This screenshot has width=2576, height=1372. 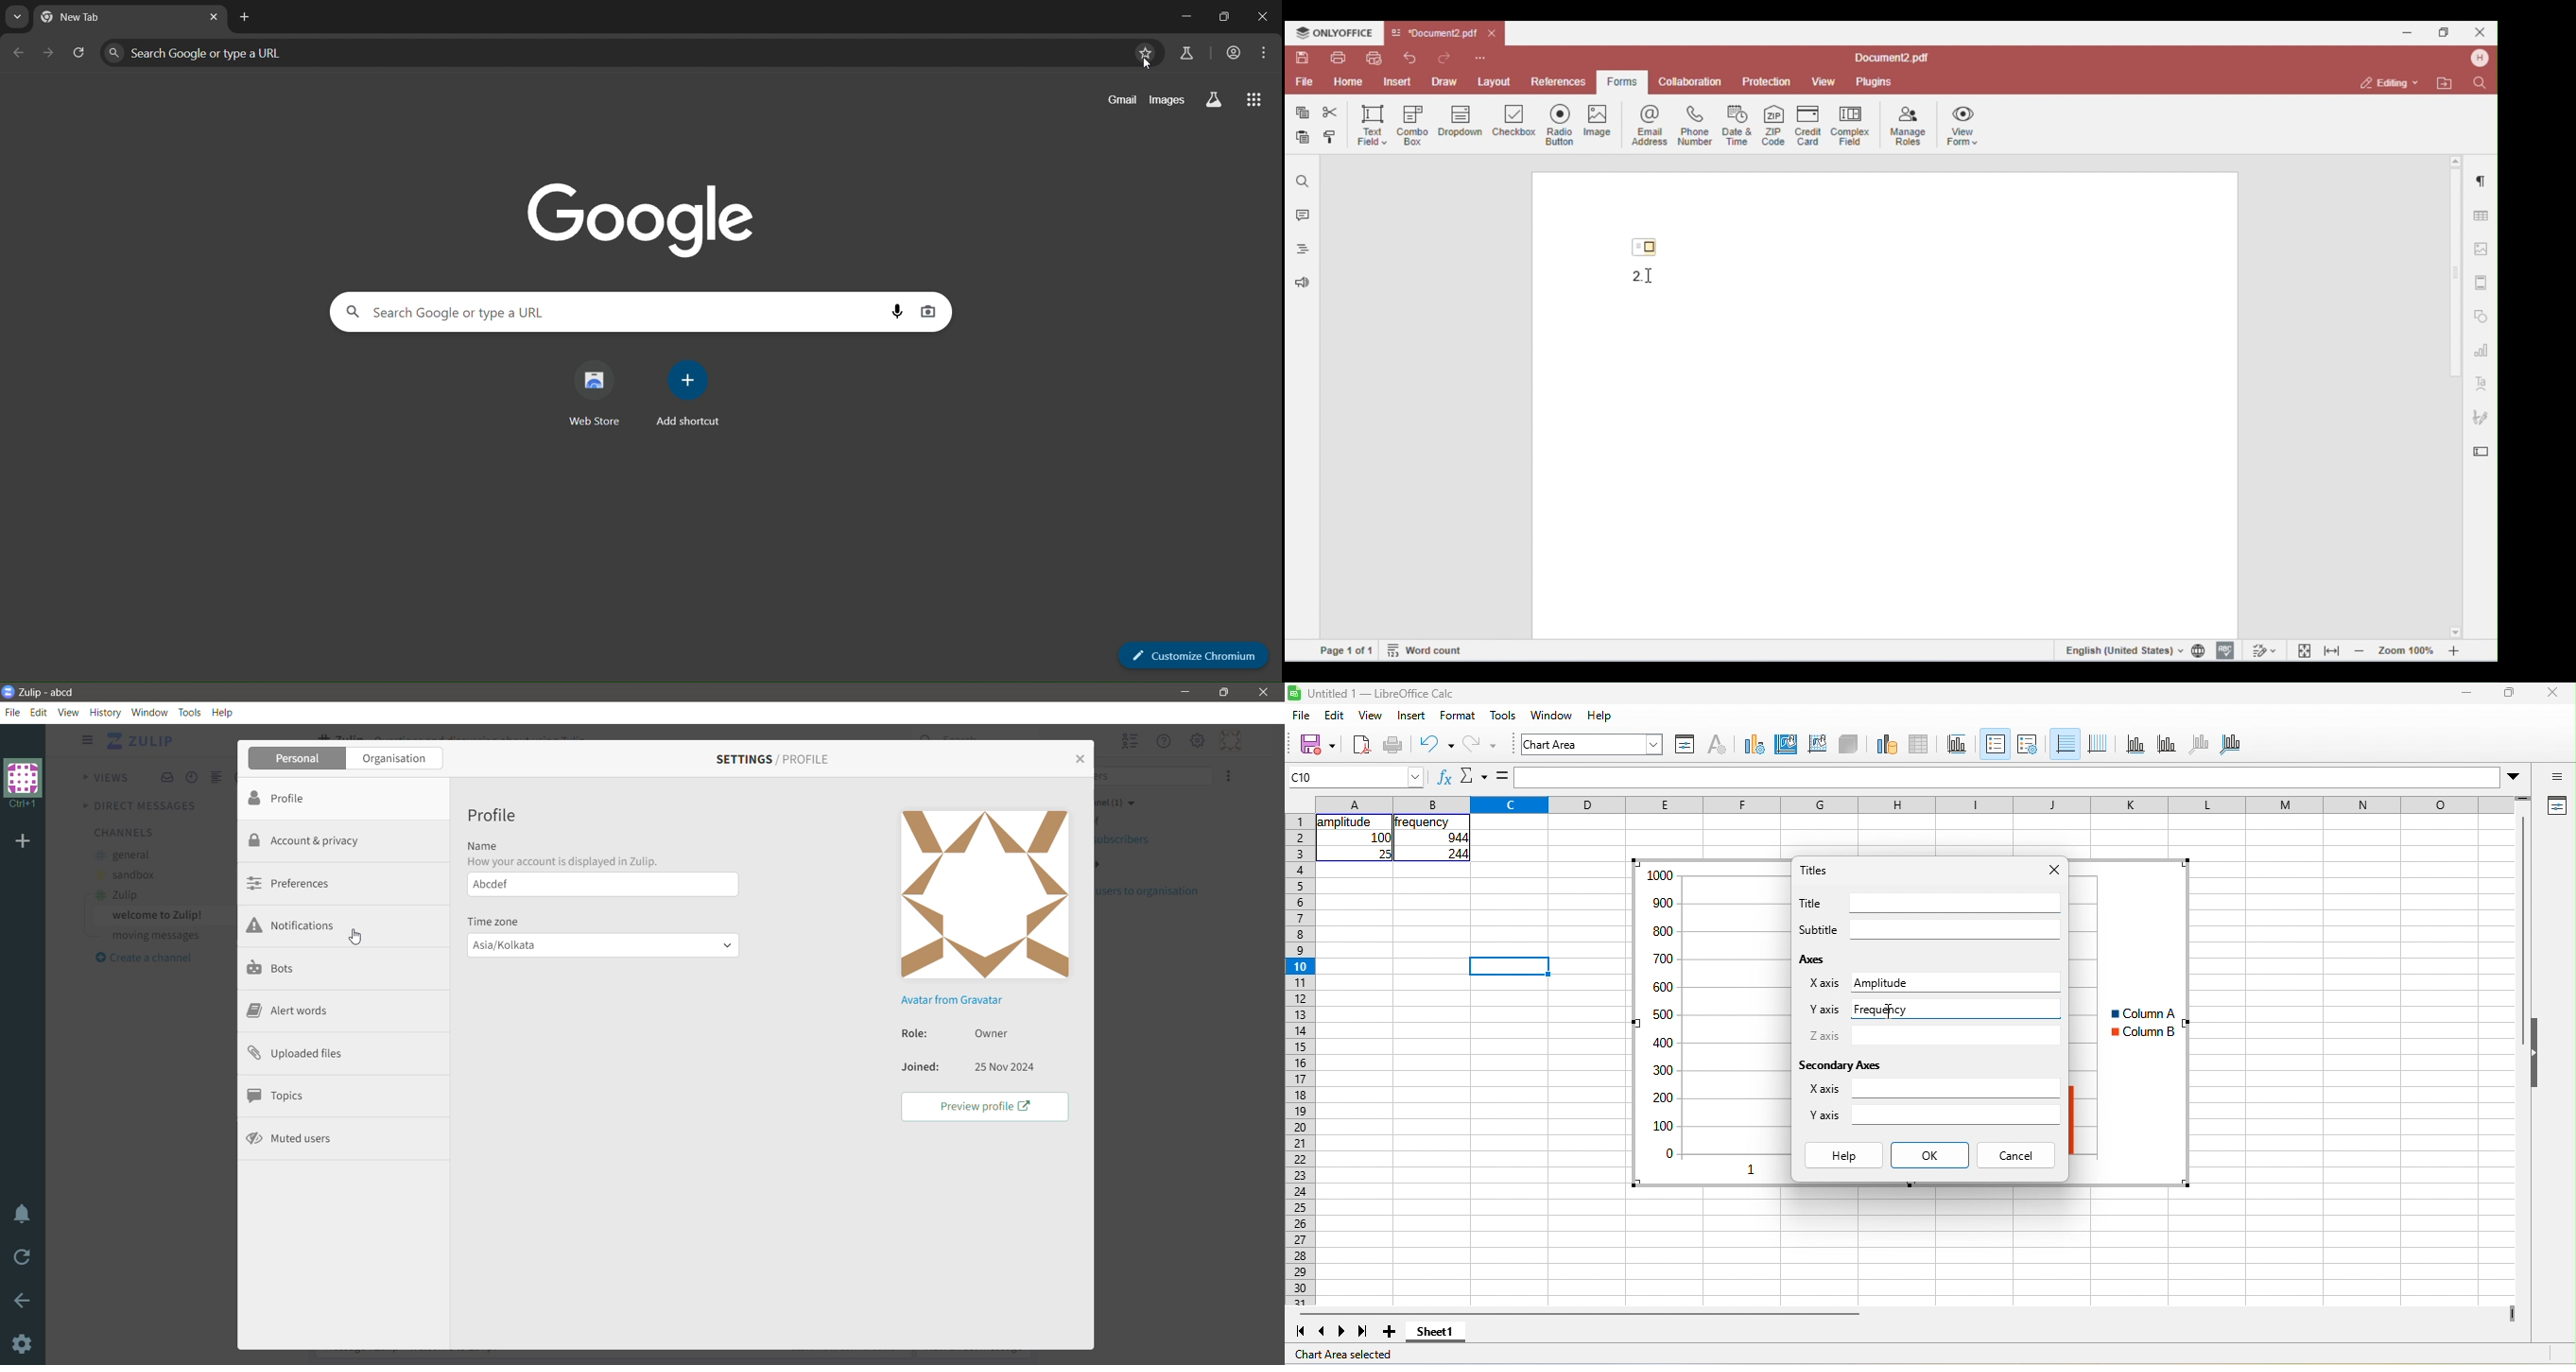 I want to click on format selection, so click(x=1686, y=745).